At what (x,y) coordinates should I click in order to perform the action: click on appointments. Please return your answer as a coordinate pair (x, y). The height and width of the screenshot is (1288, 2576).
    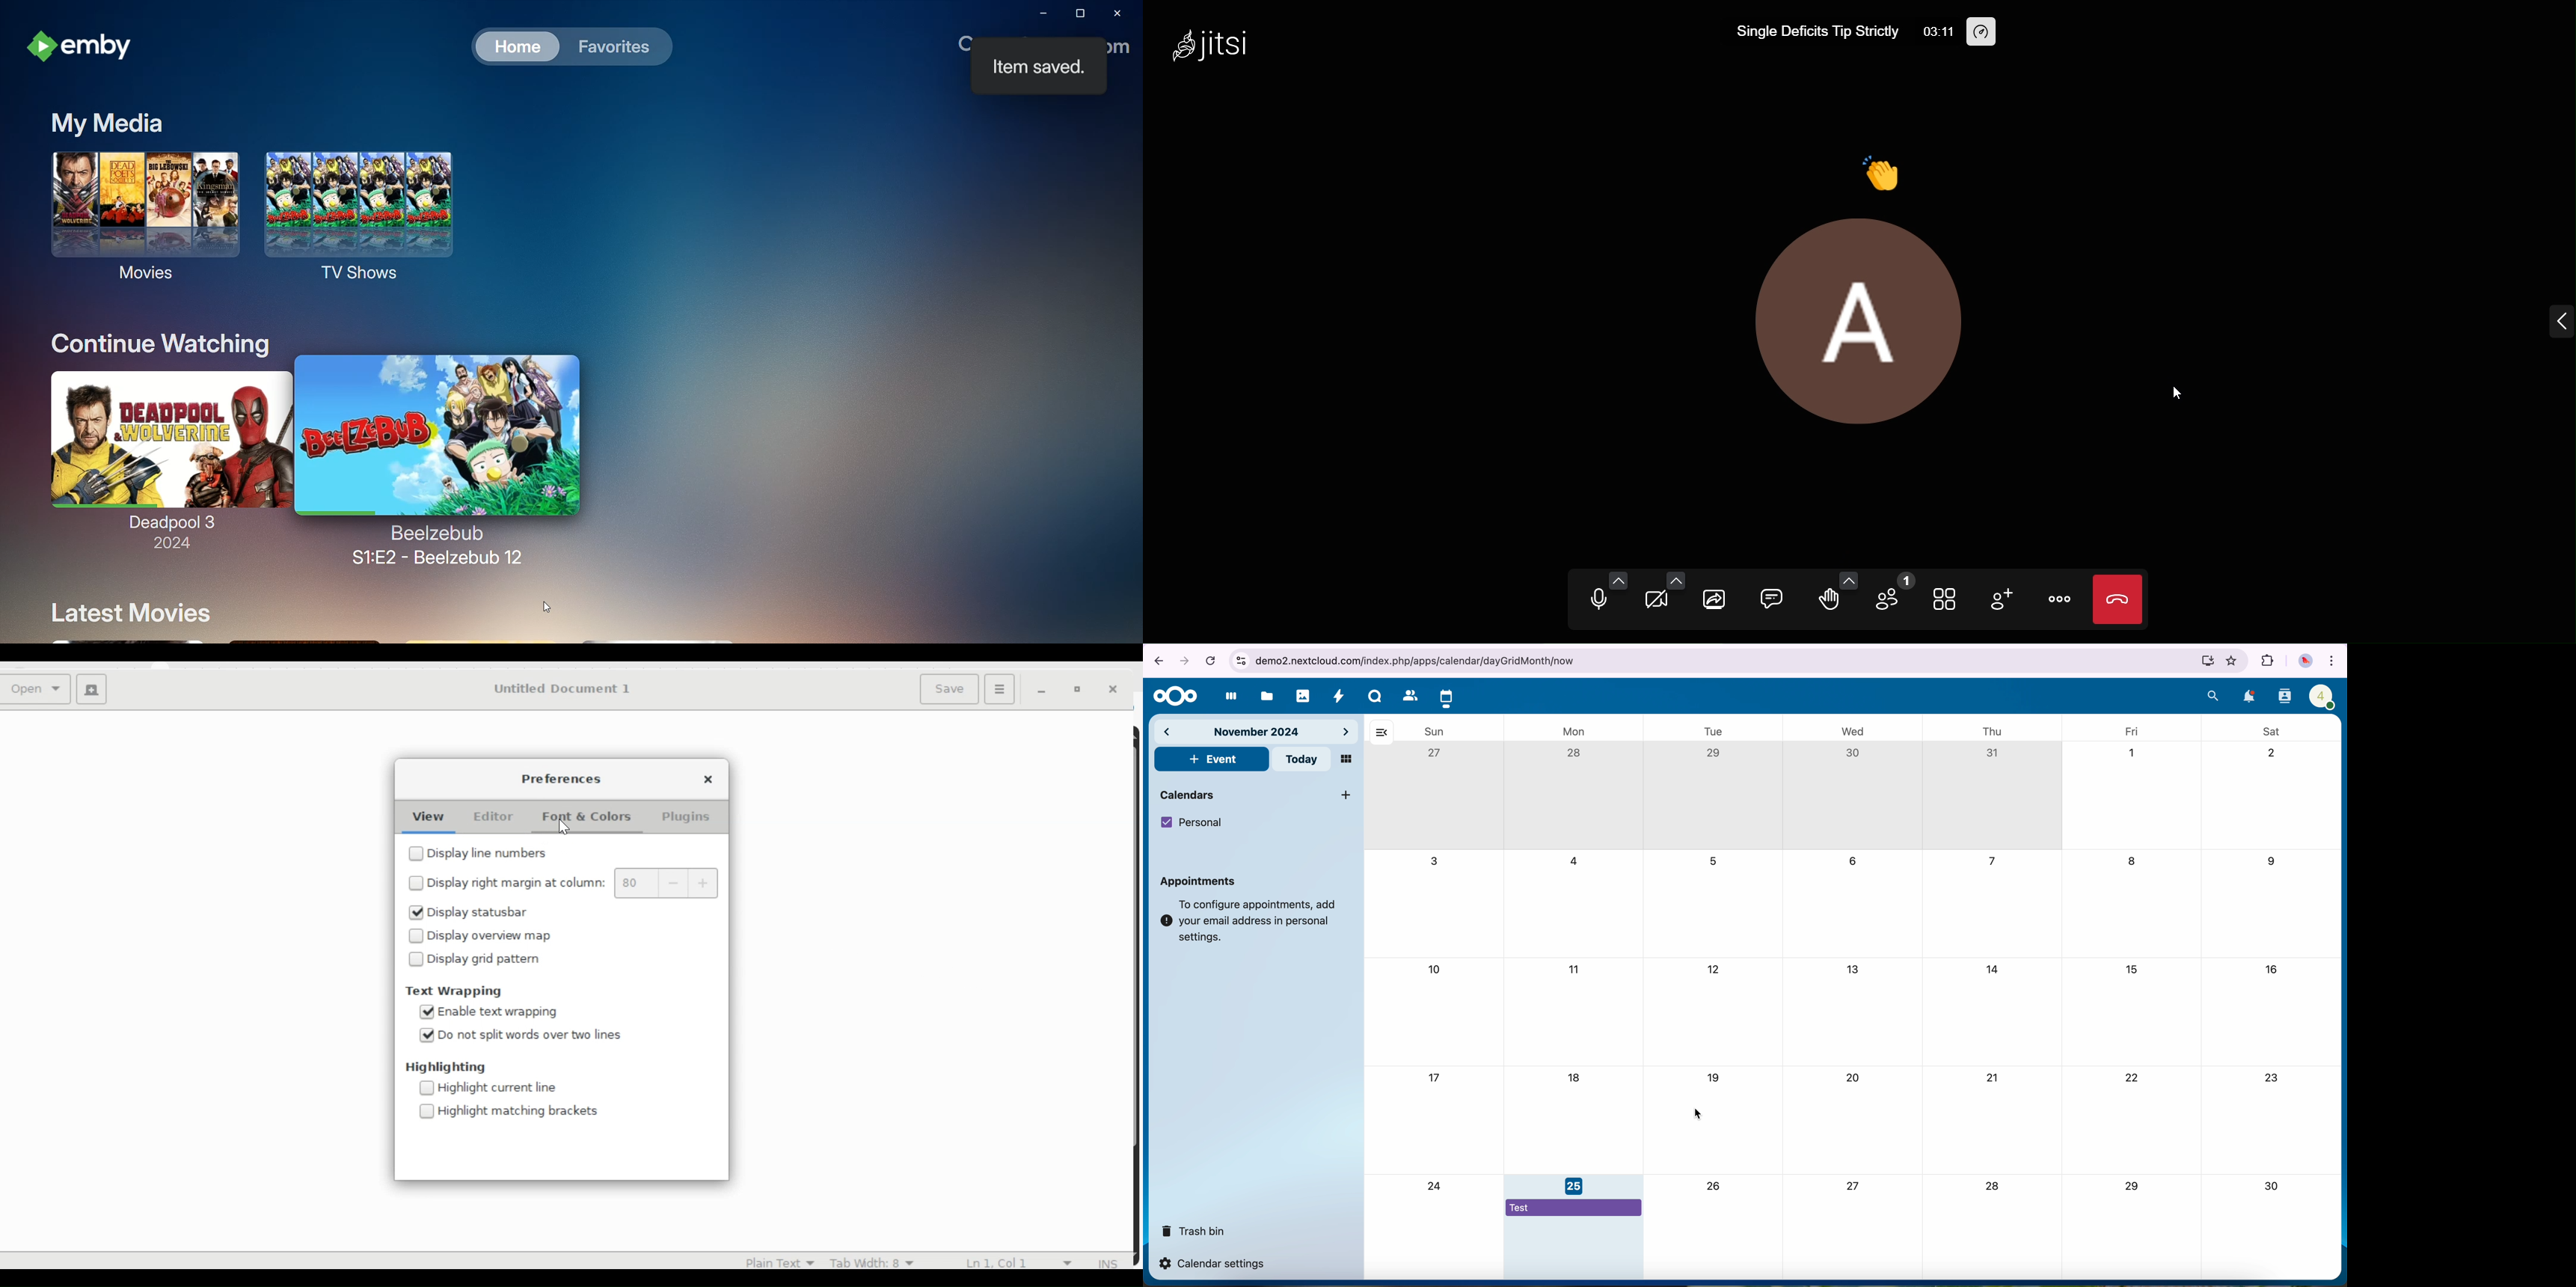
    Looking at the image, I should click on (1202, 881).